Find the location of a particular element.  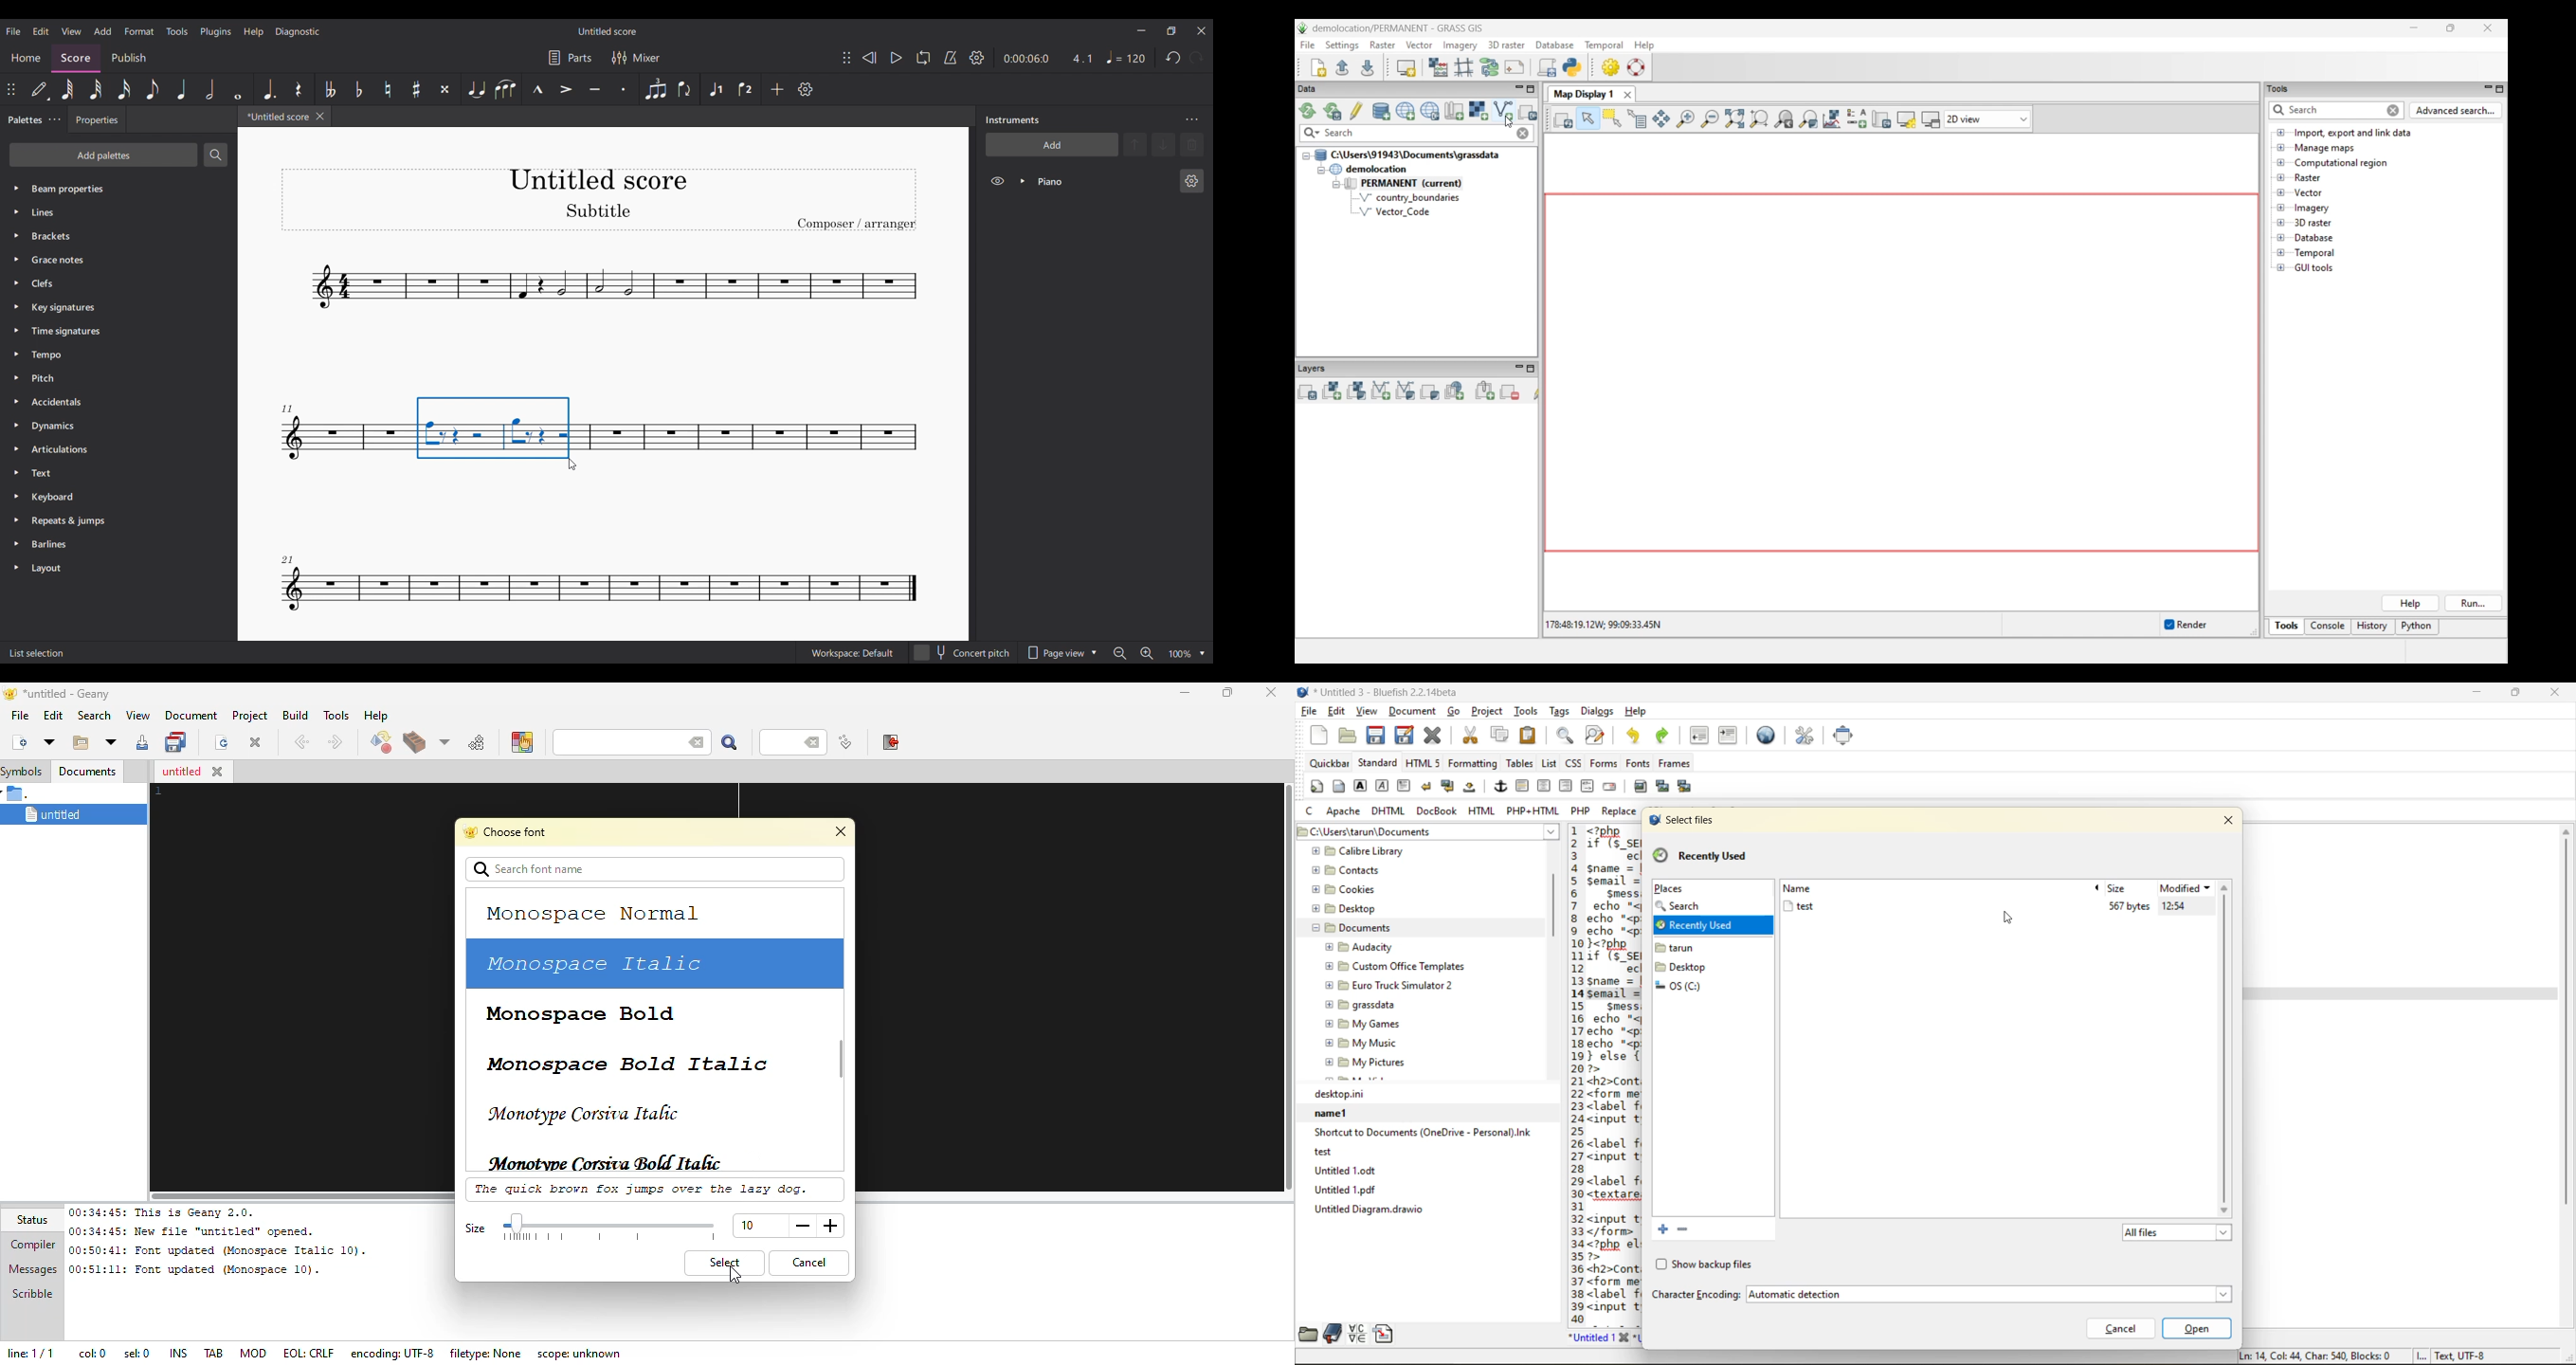

Customize toolbar is located at coordinates (805, 90).